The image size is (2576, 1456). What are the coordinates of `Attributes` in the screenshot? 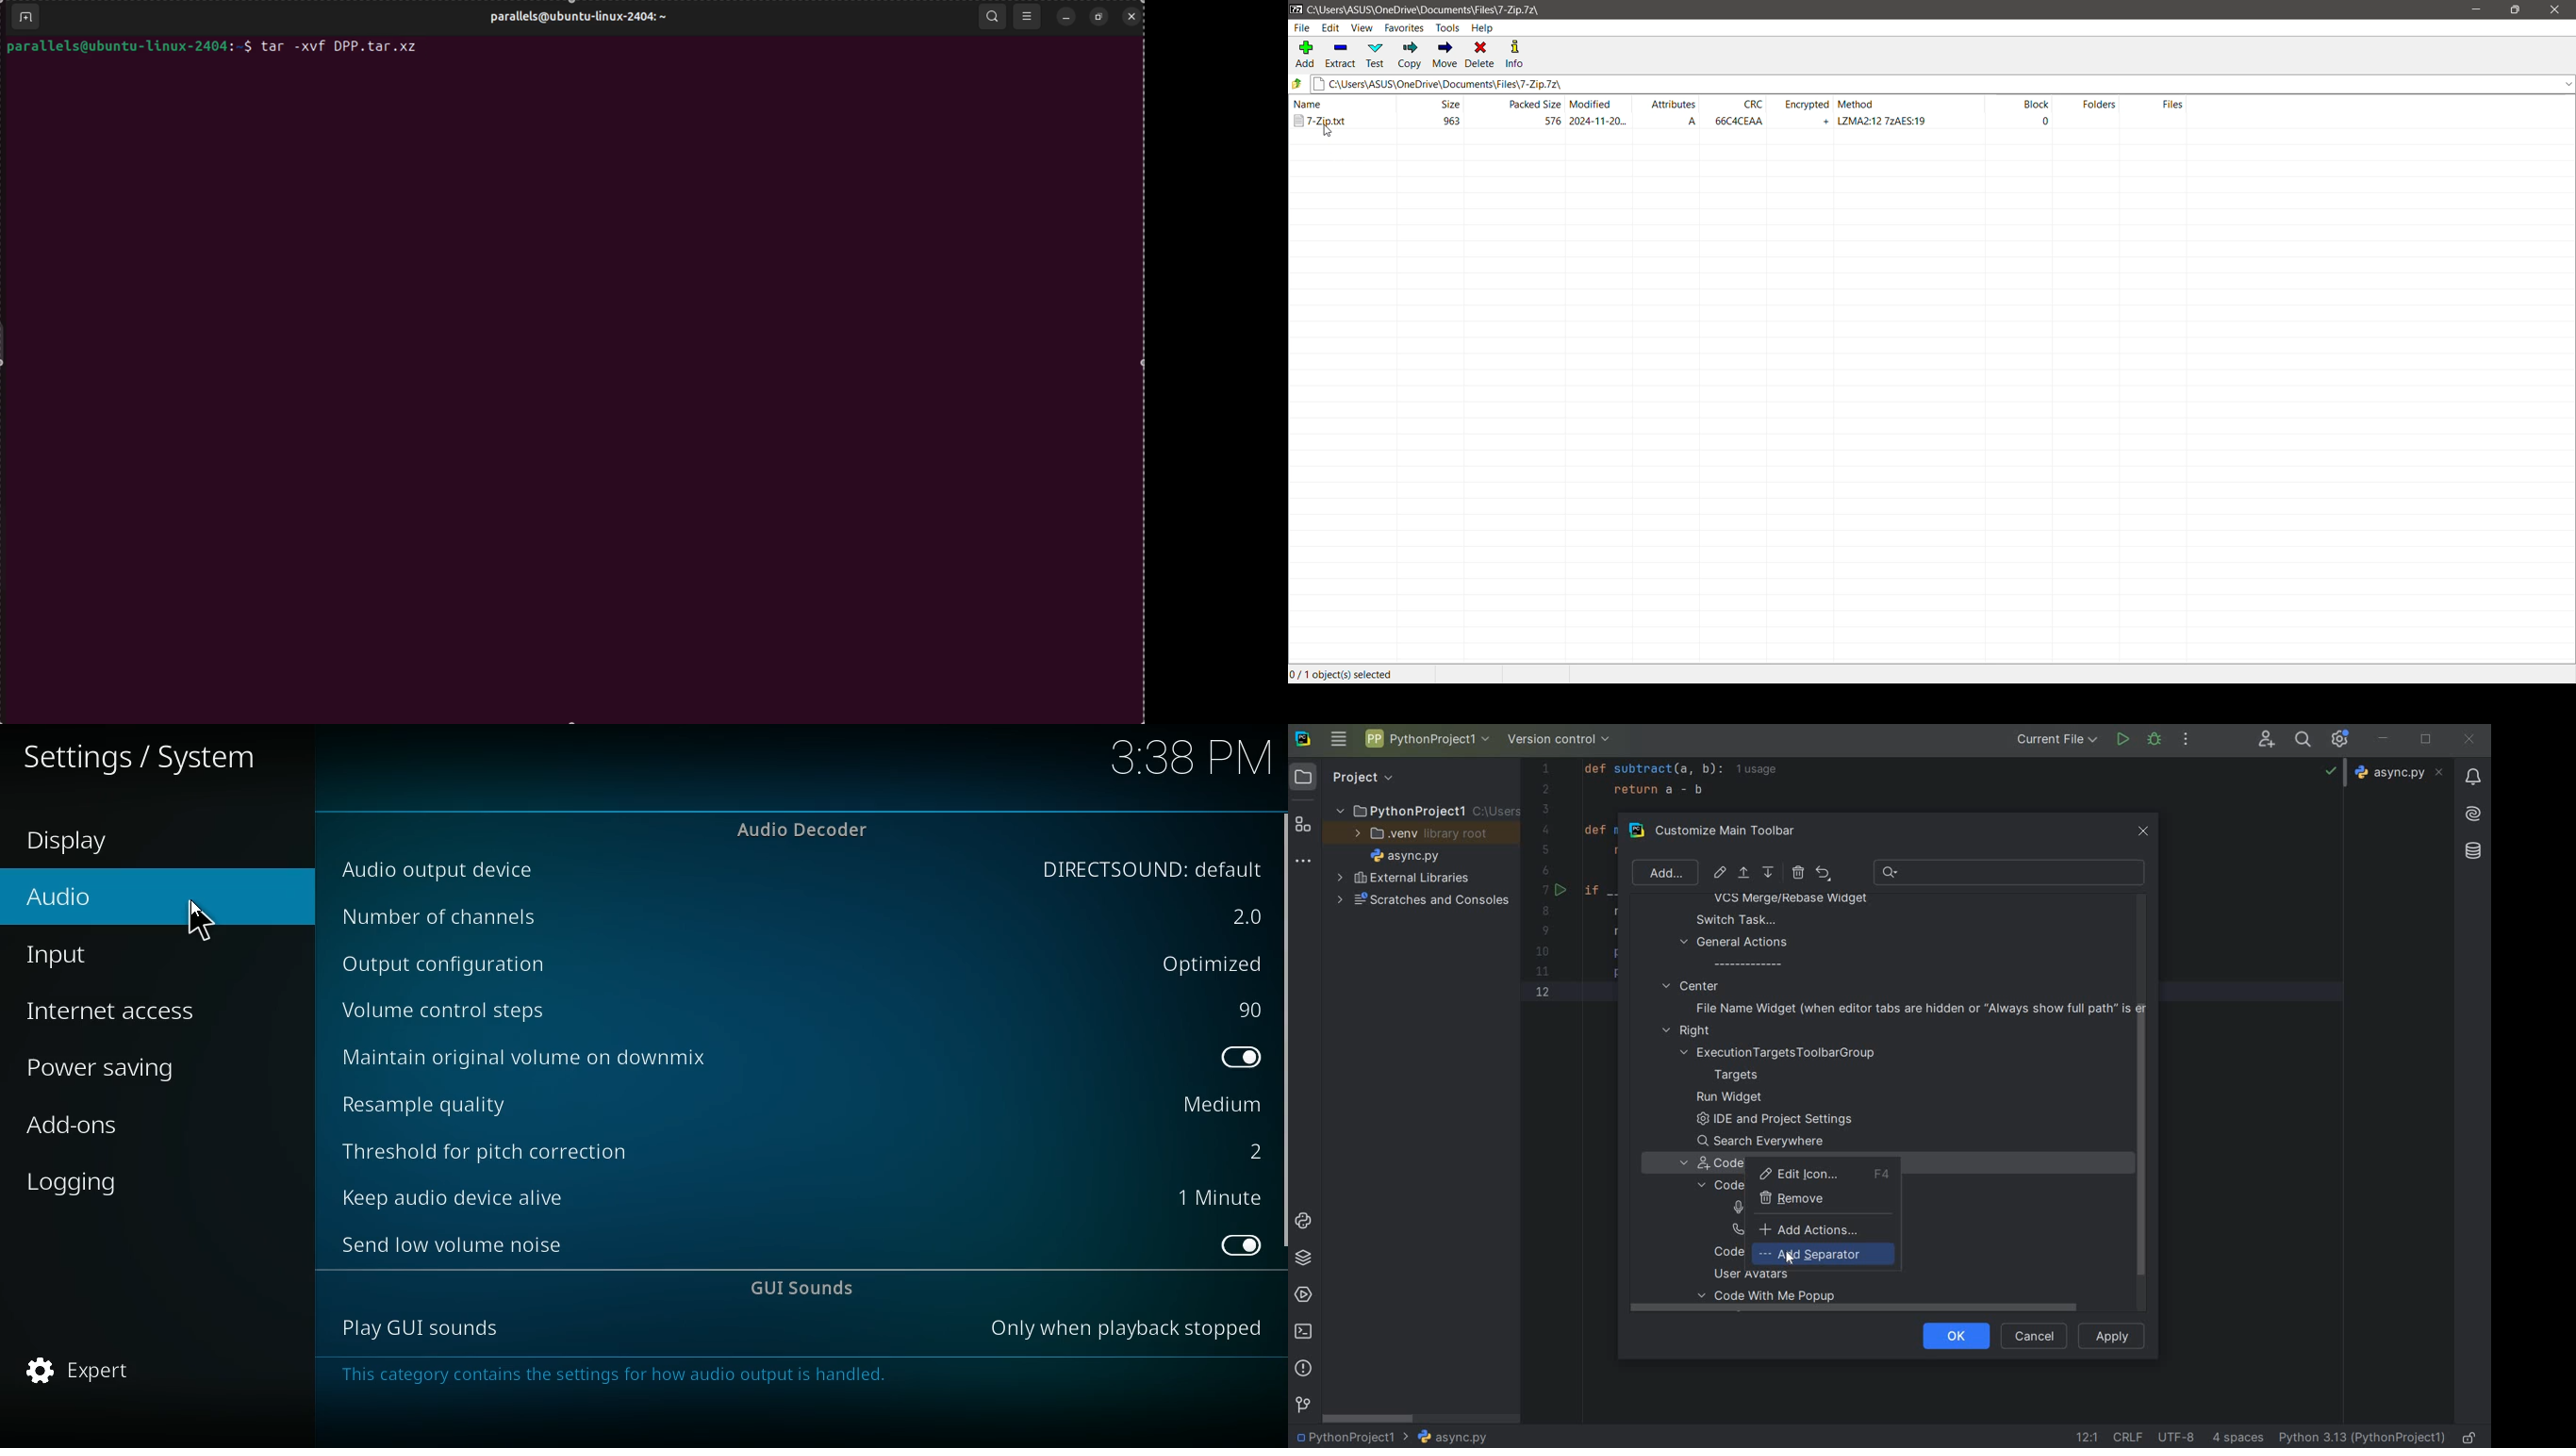 It's located at (1671, 113).